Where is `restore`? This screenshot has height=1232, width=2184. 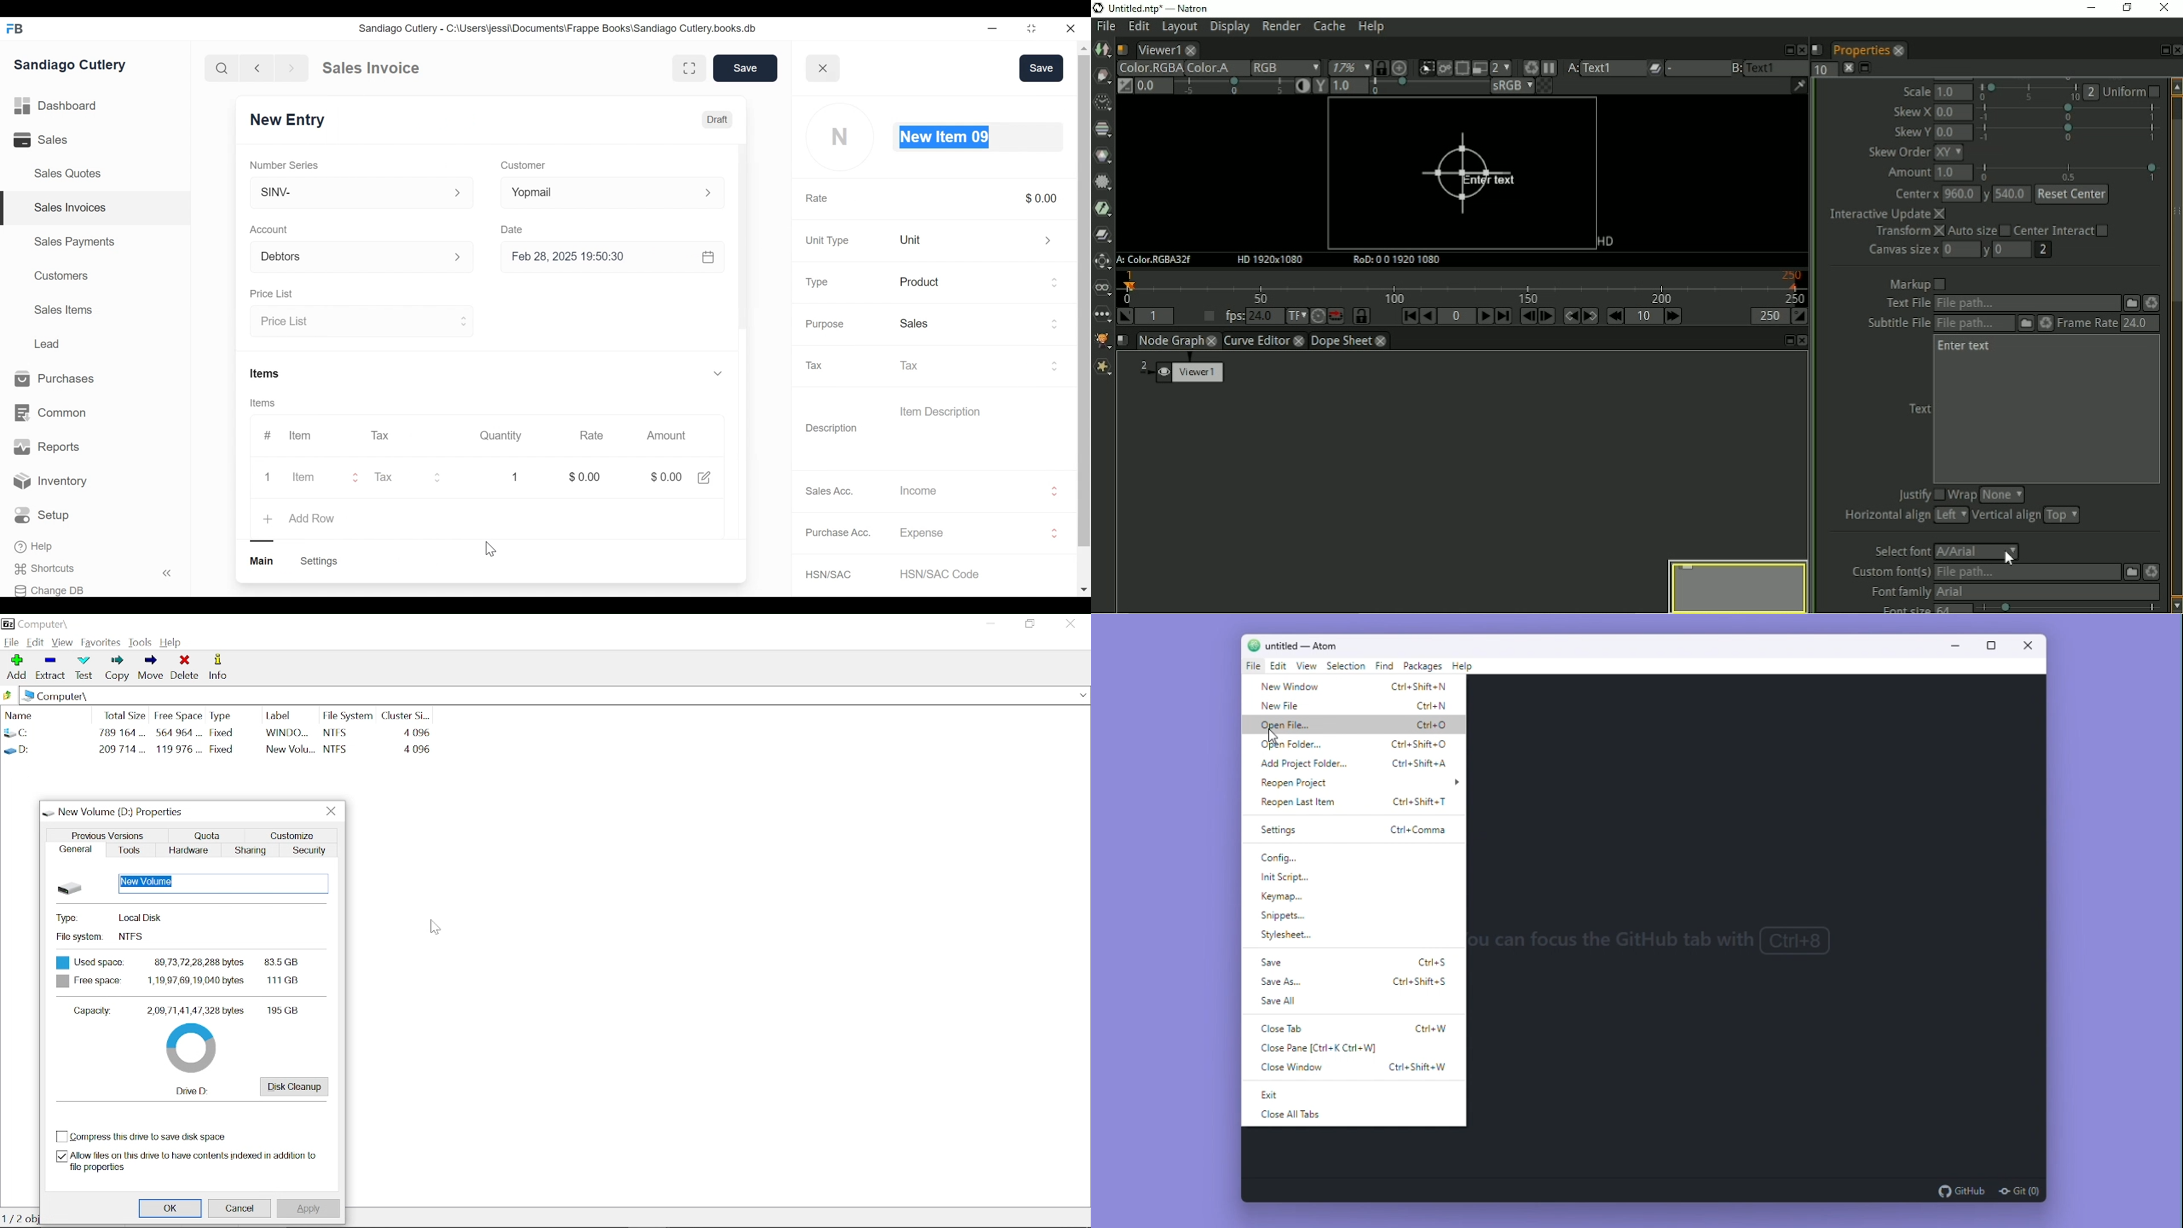
restore is located at coordinates (1032, 28).